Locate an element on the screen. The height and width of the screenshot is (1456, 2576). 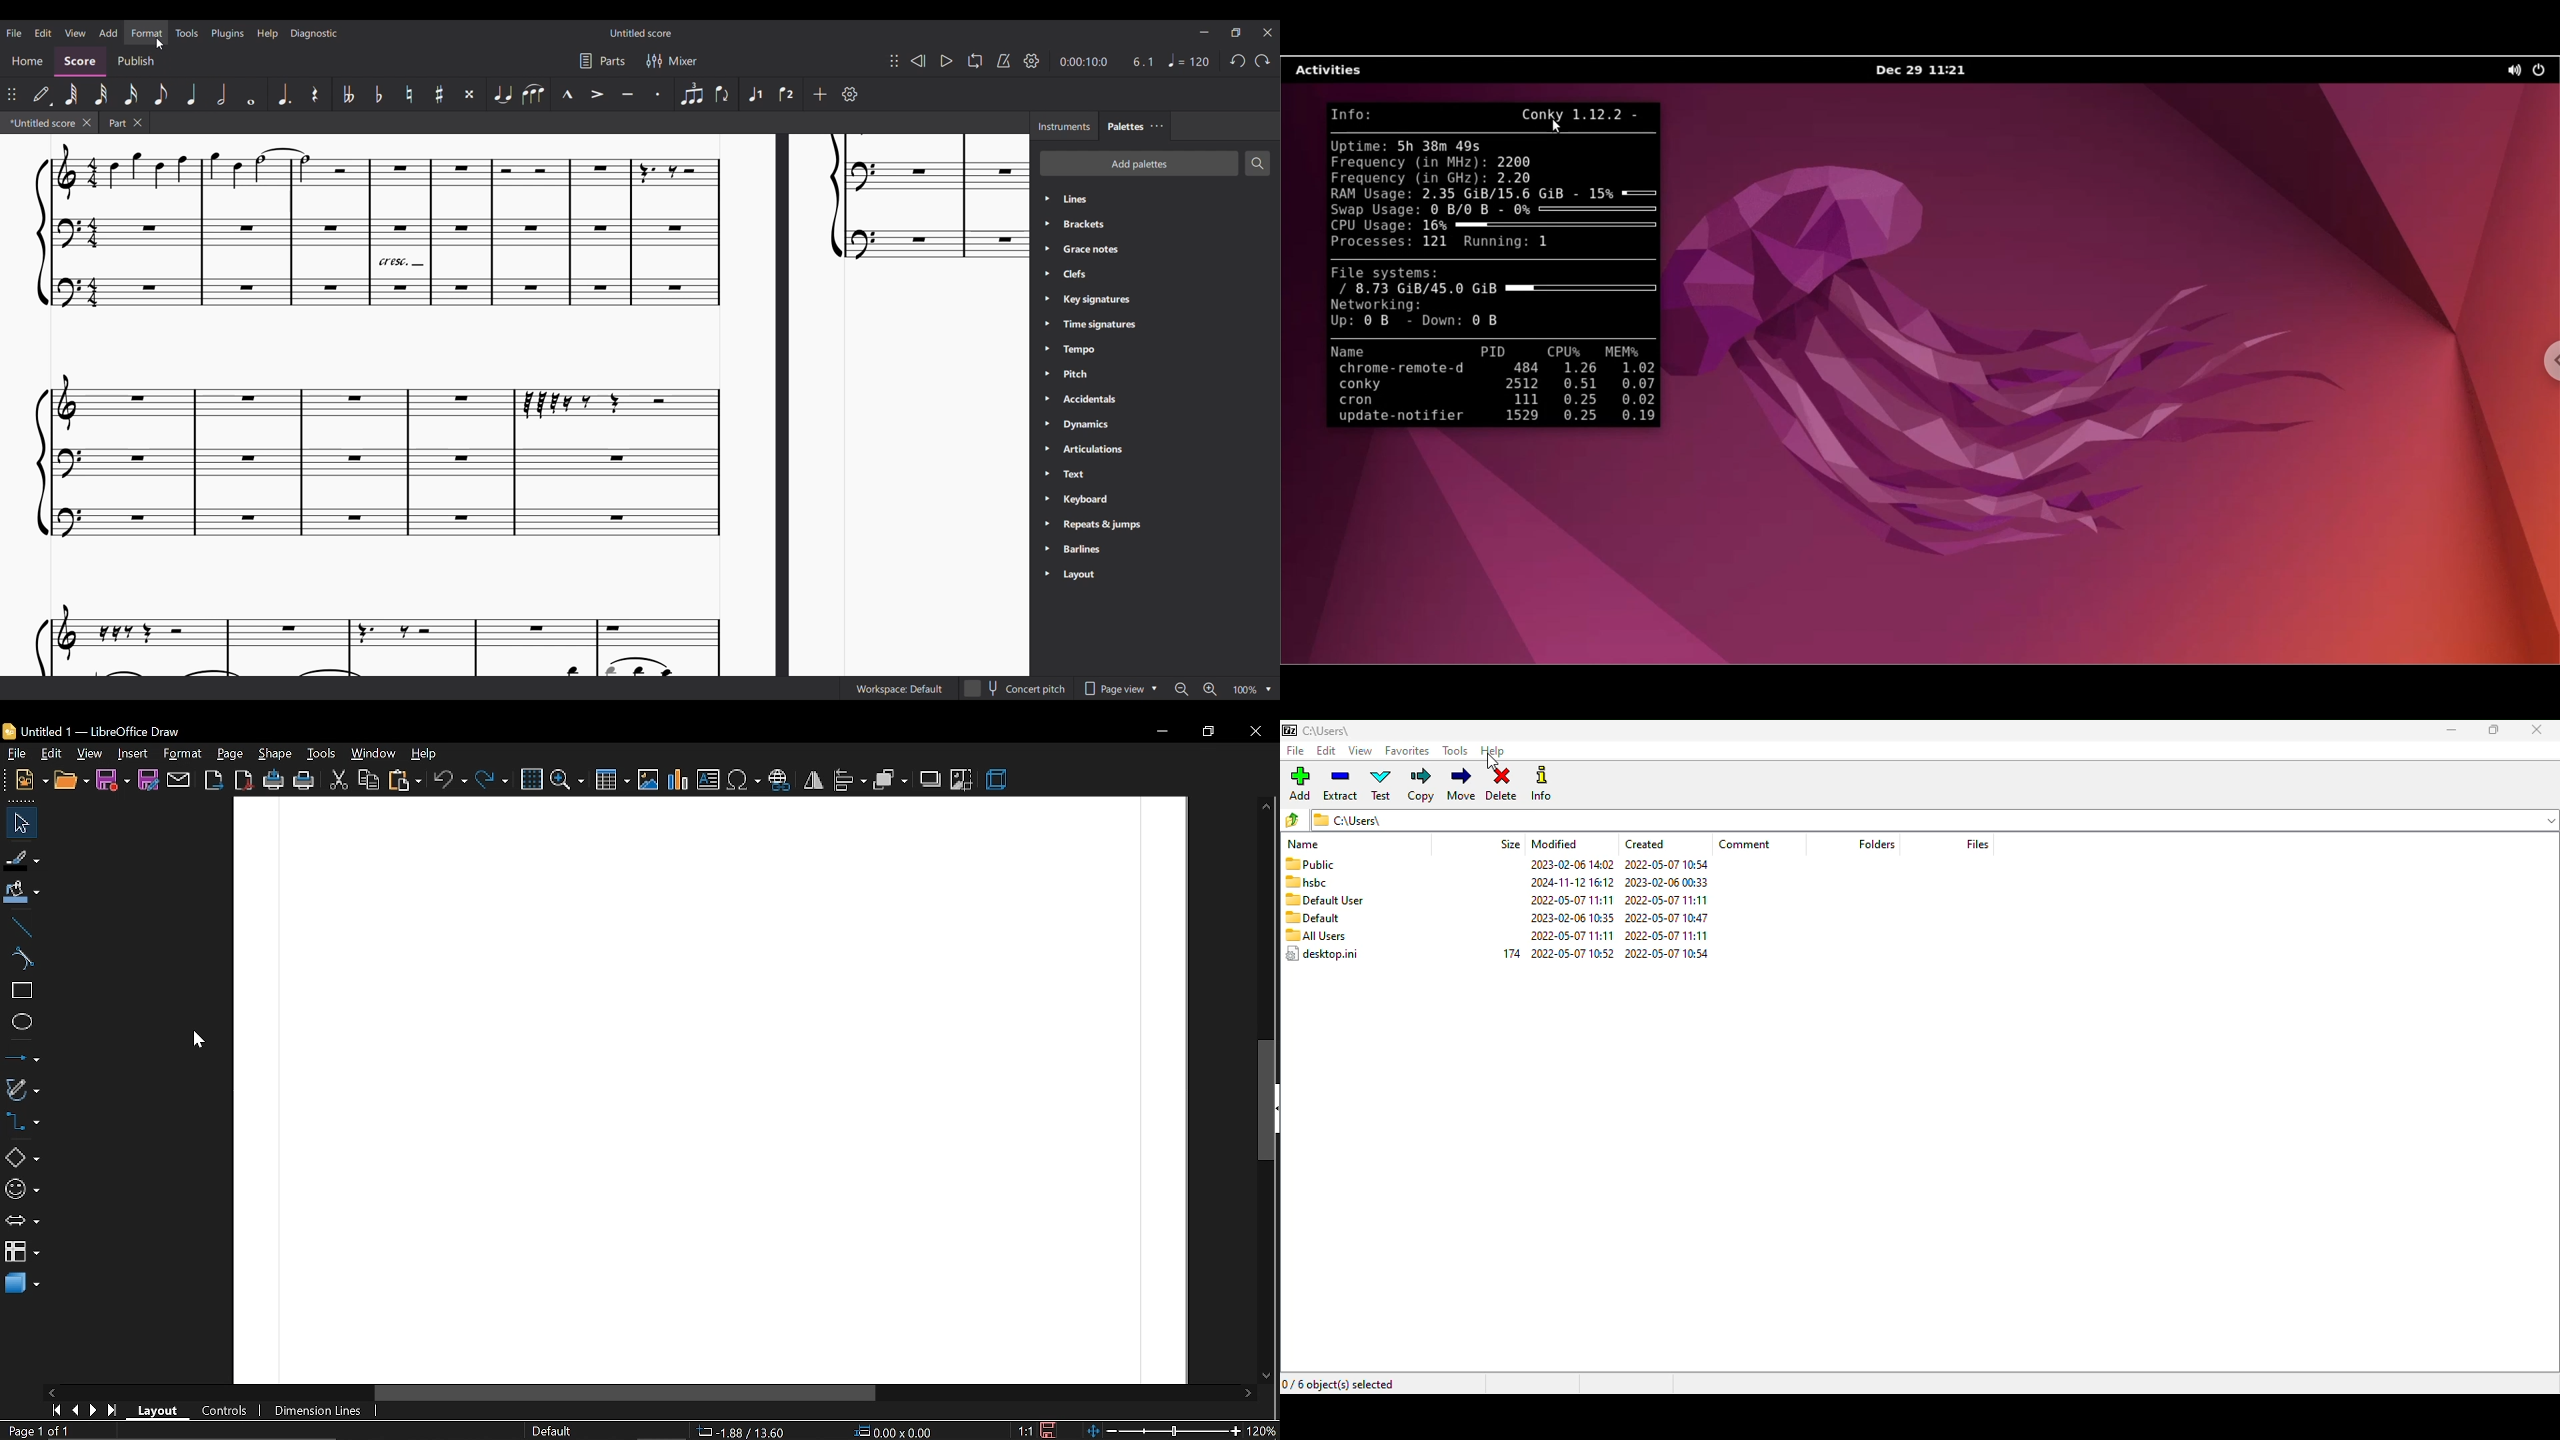
print directly is located at coordinates (273, 781).